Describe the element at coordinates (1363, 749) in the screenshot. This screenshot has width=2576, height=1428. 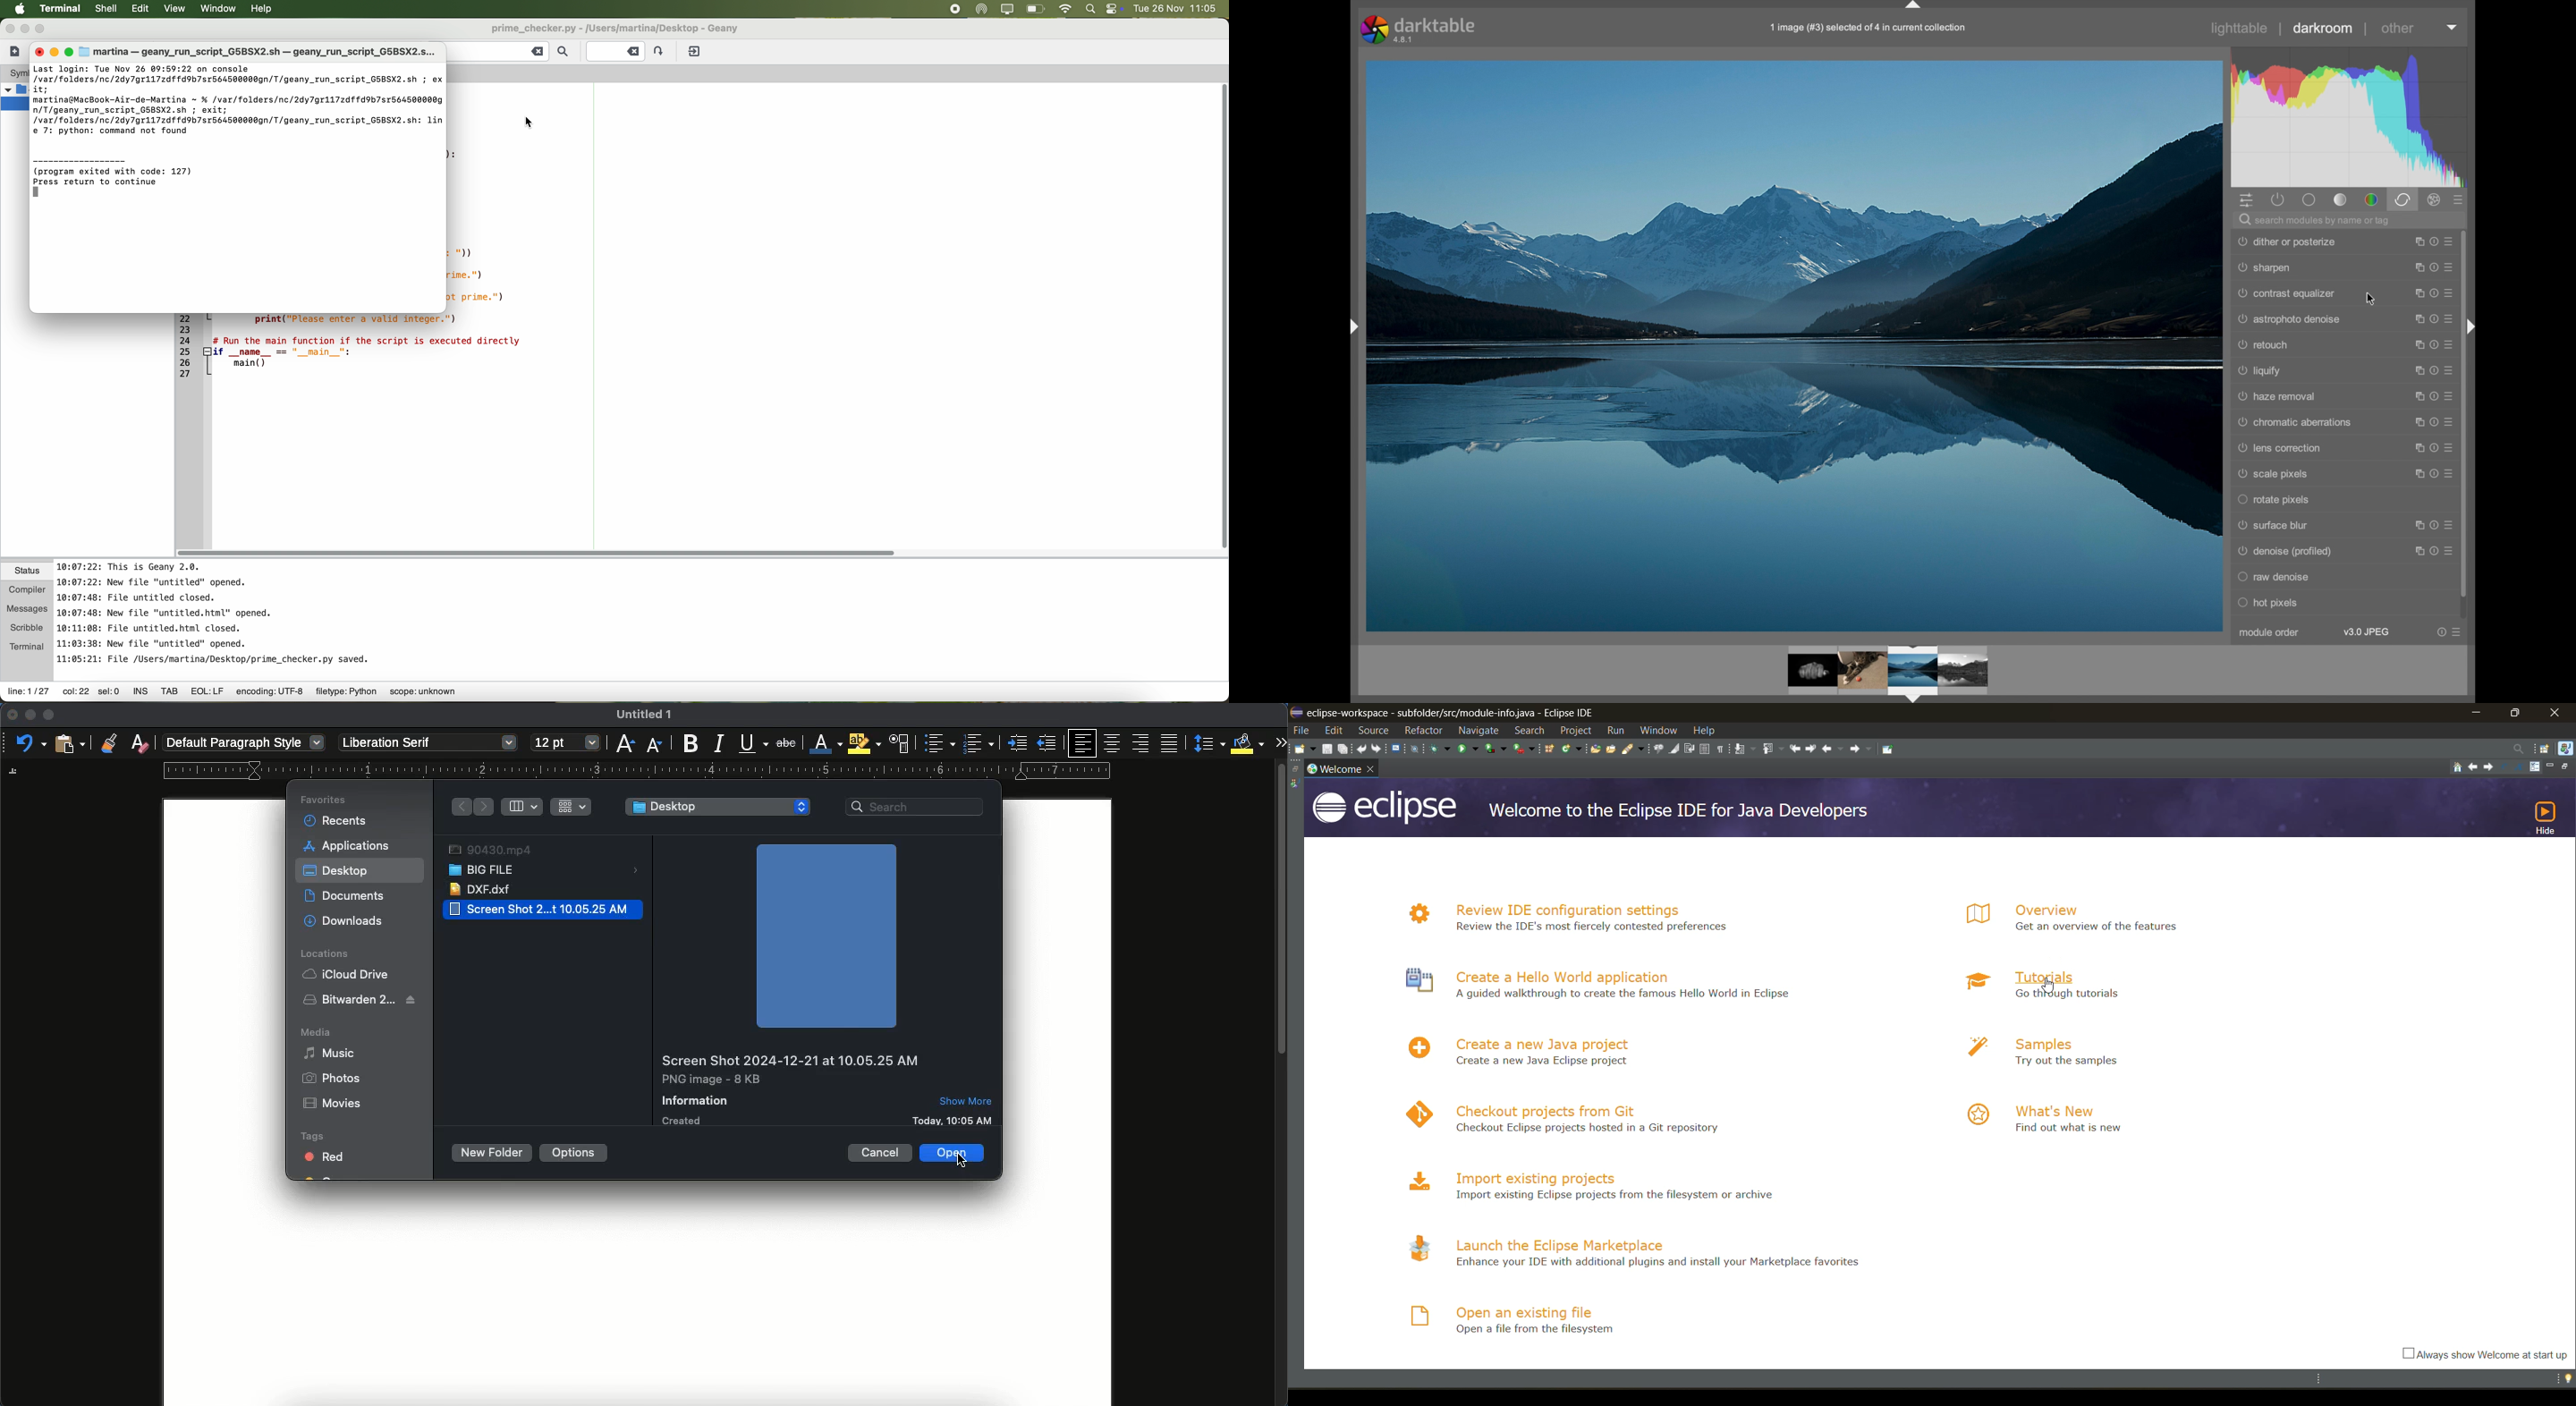
I see `undo` at that location.